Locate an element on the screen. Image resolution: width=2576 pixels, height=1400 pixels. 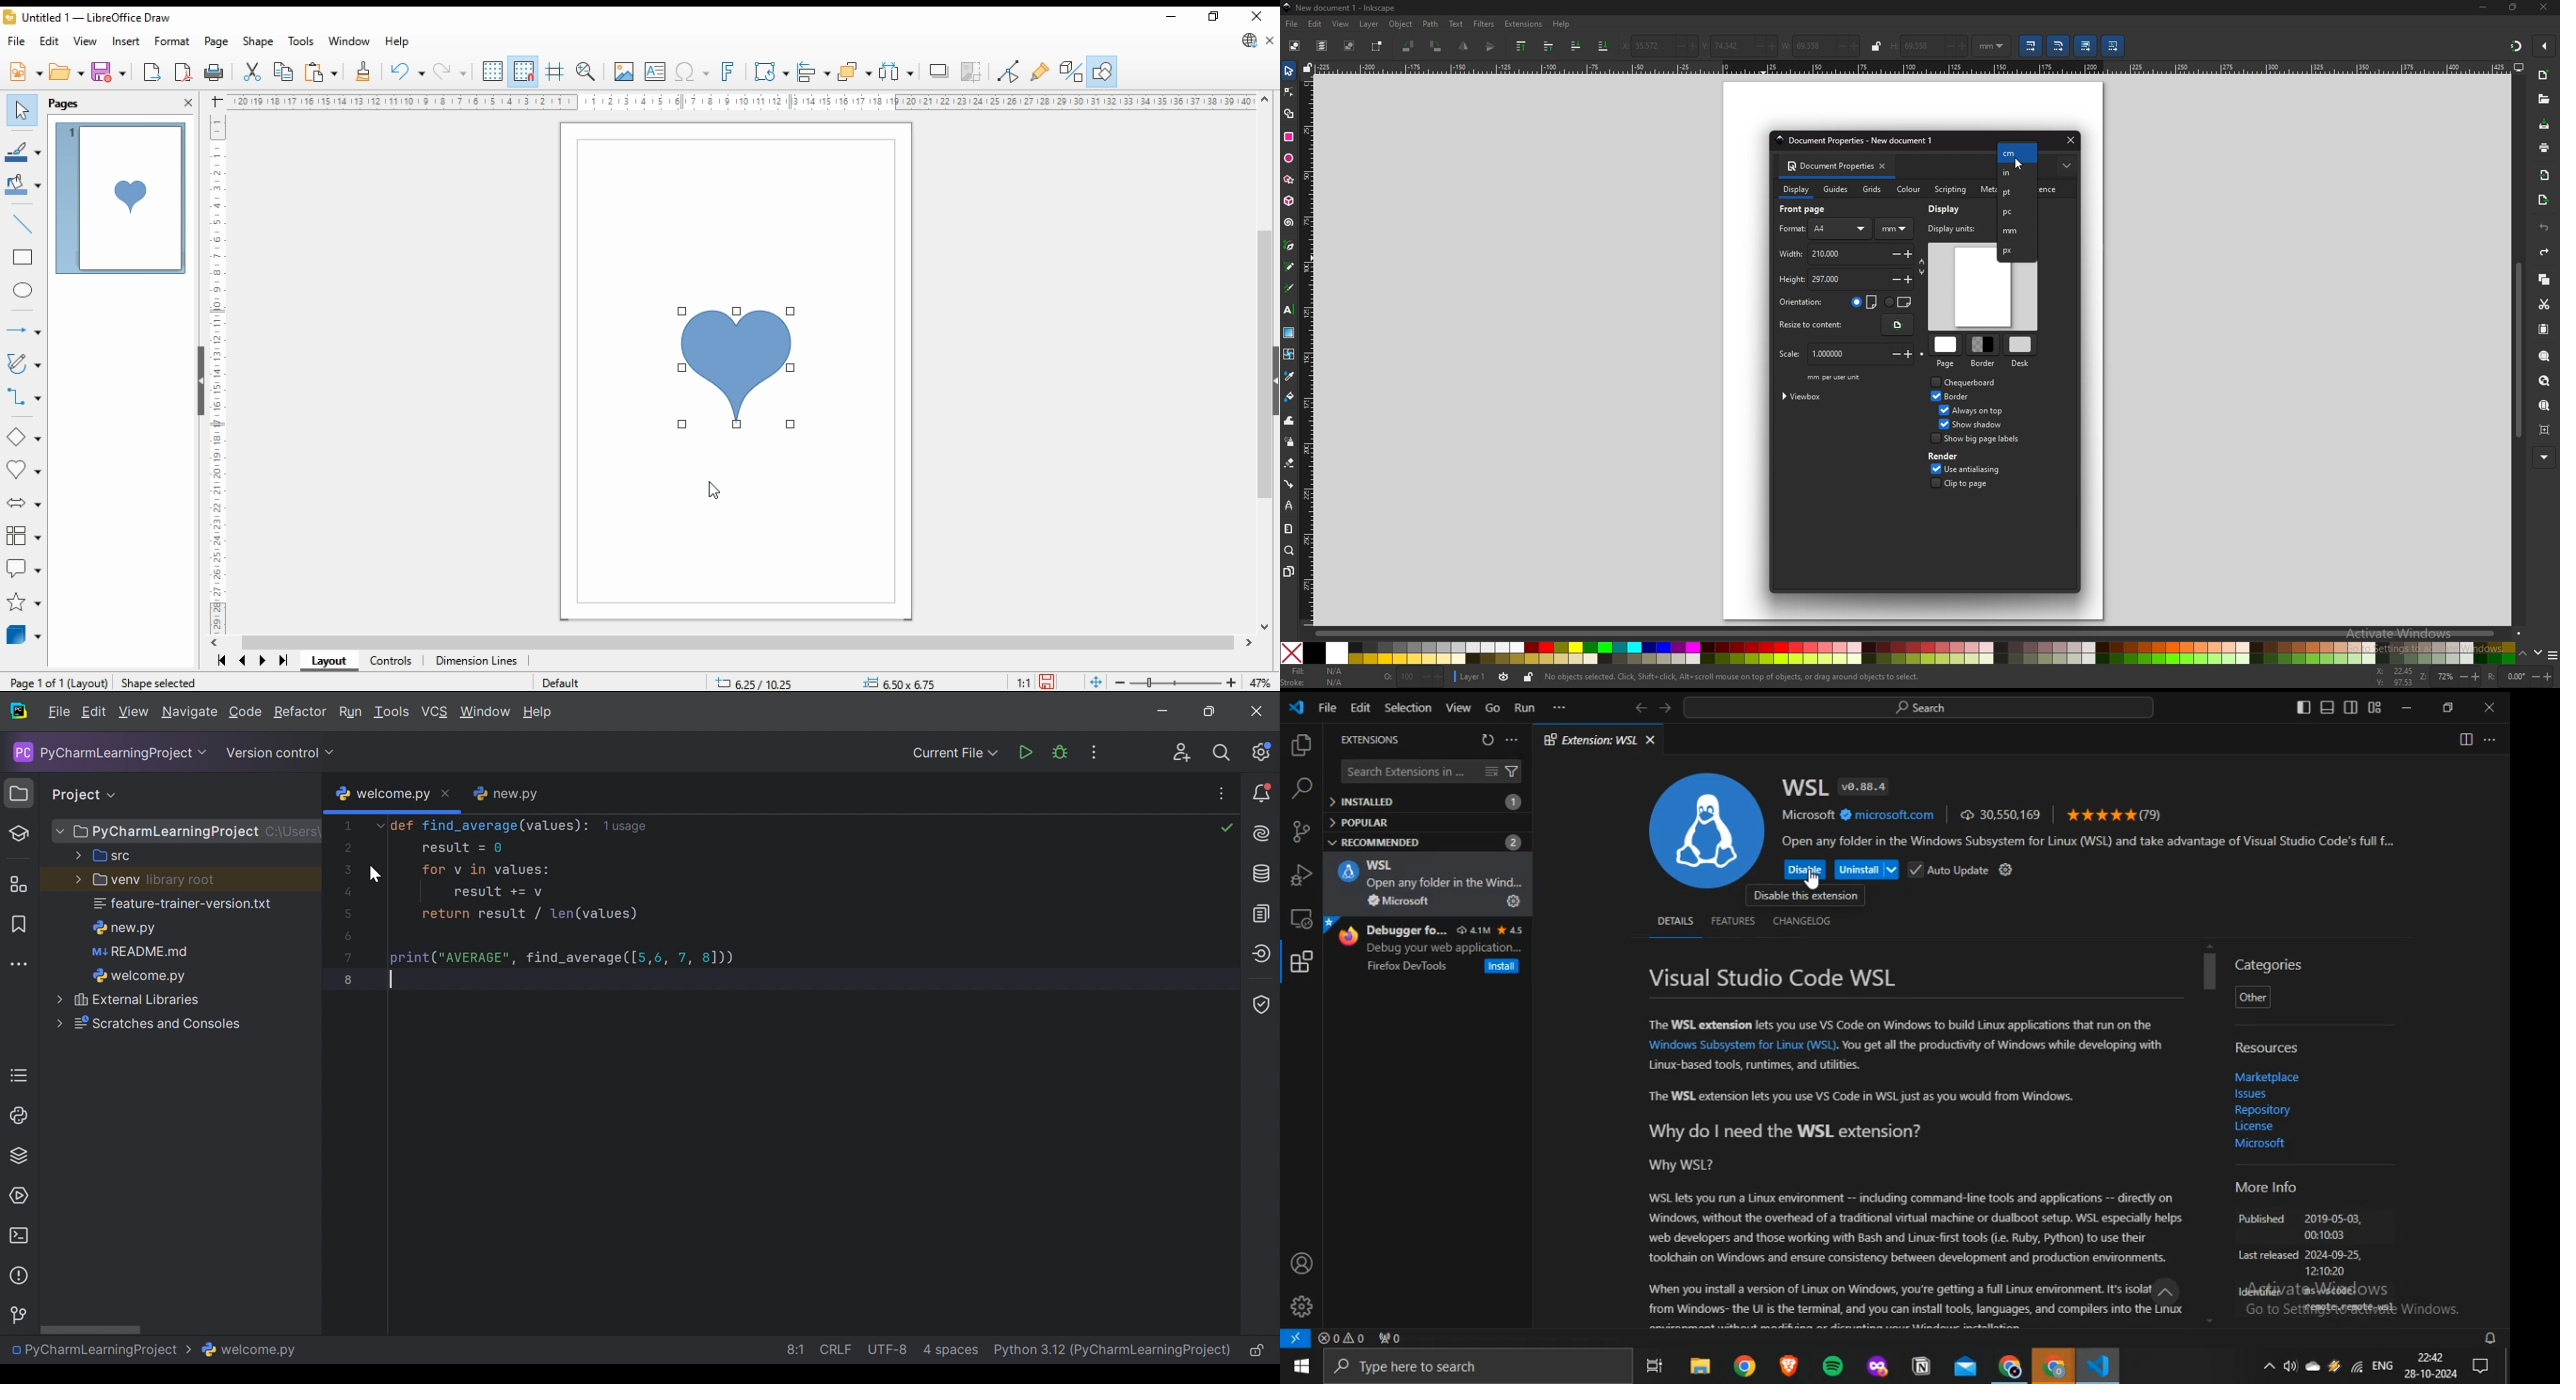
shape builder is located at coordinates (1289, 113).